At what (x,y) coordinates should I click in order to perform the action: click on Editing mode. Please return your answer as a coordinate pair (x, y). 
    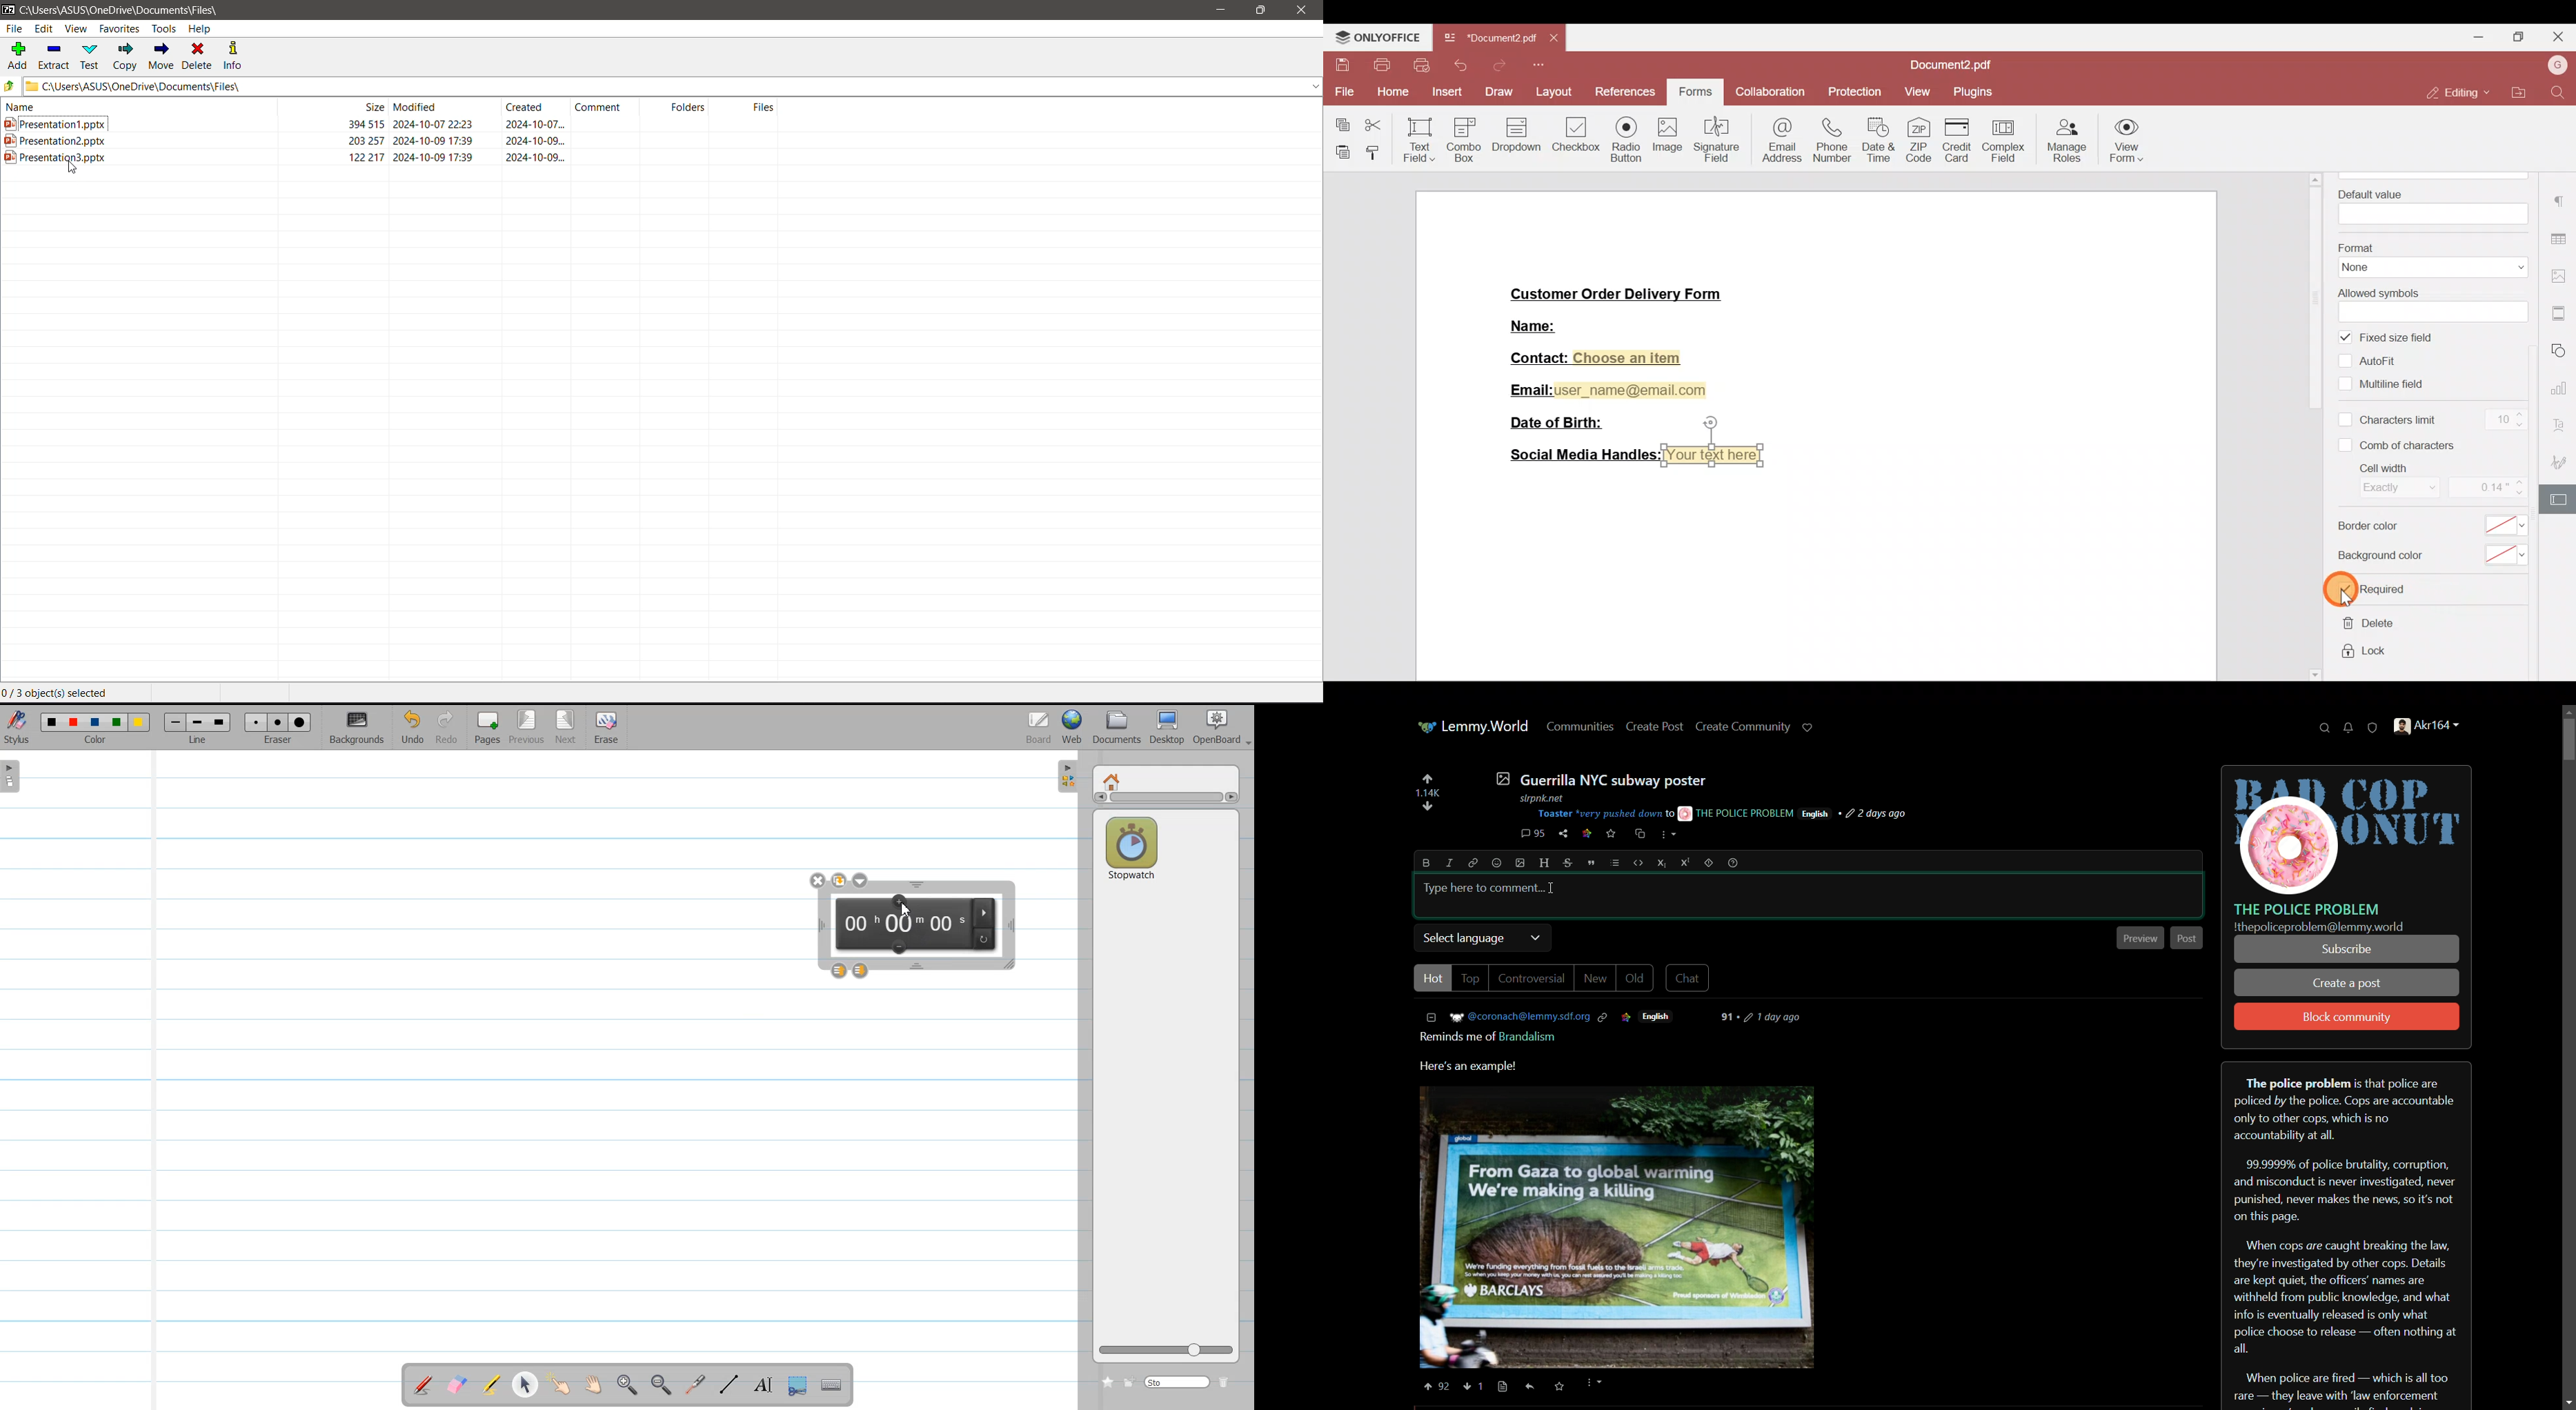
    Looking at the image, I should click on (2456, 93).